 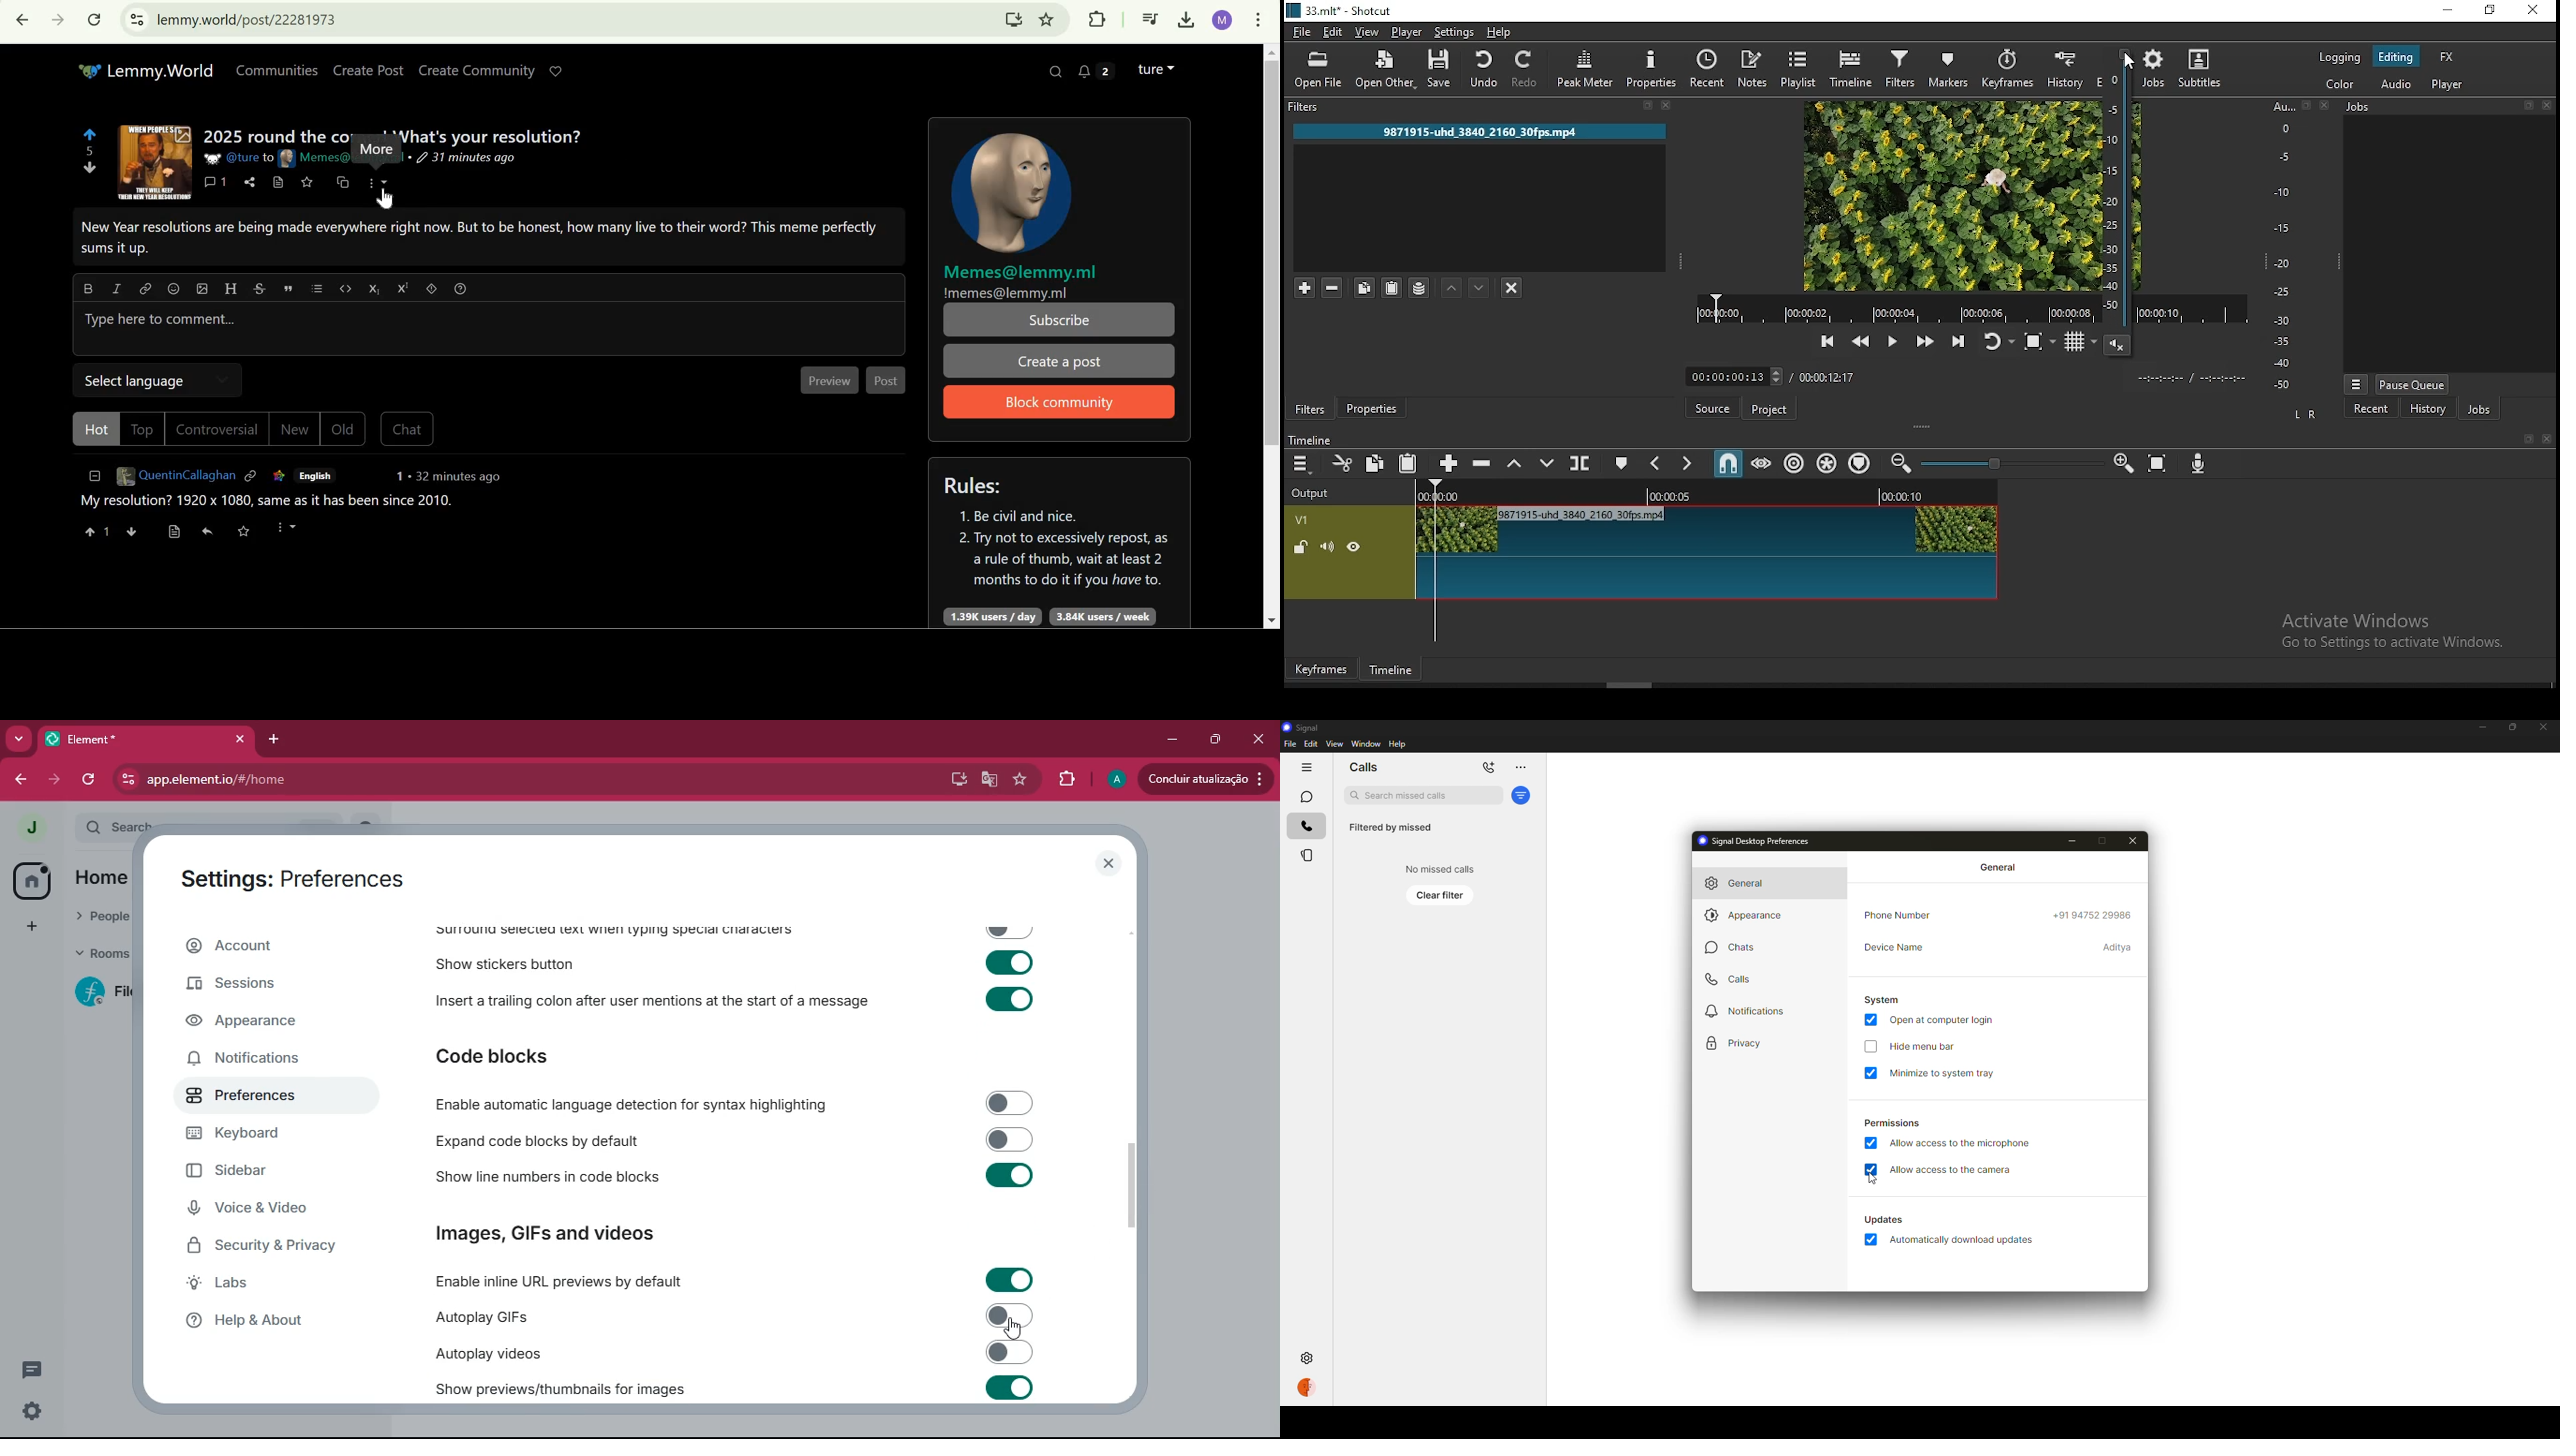 I want to click on Autoplay videos, so click(x=734, y=1353).